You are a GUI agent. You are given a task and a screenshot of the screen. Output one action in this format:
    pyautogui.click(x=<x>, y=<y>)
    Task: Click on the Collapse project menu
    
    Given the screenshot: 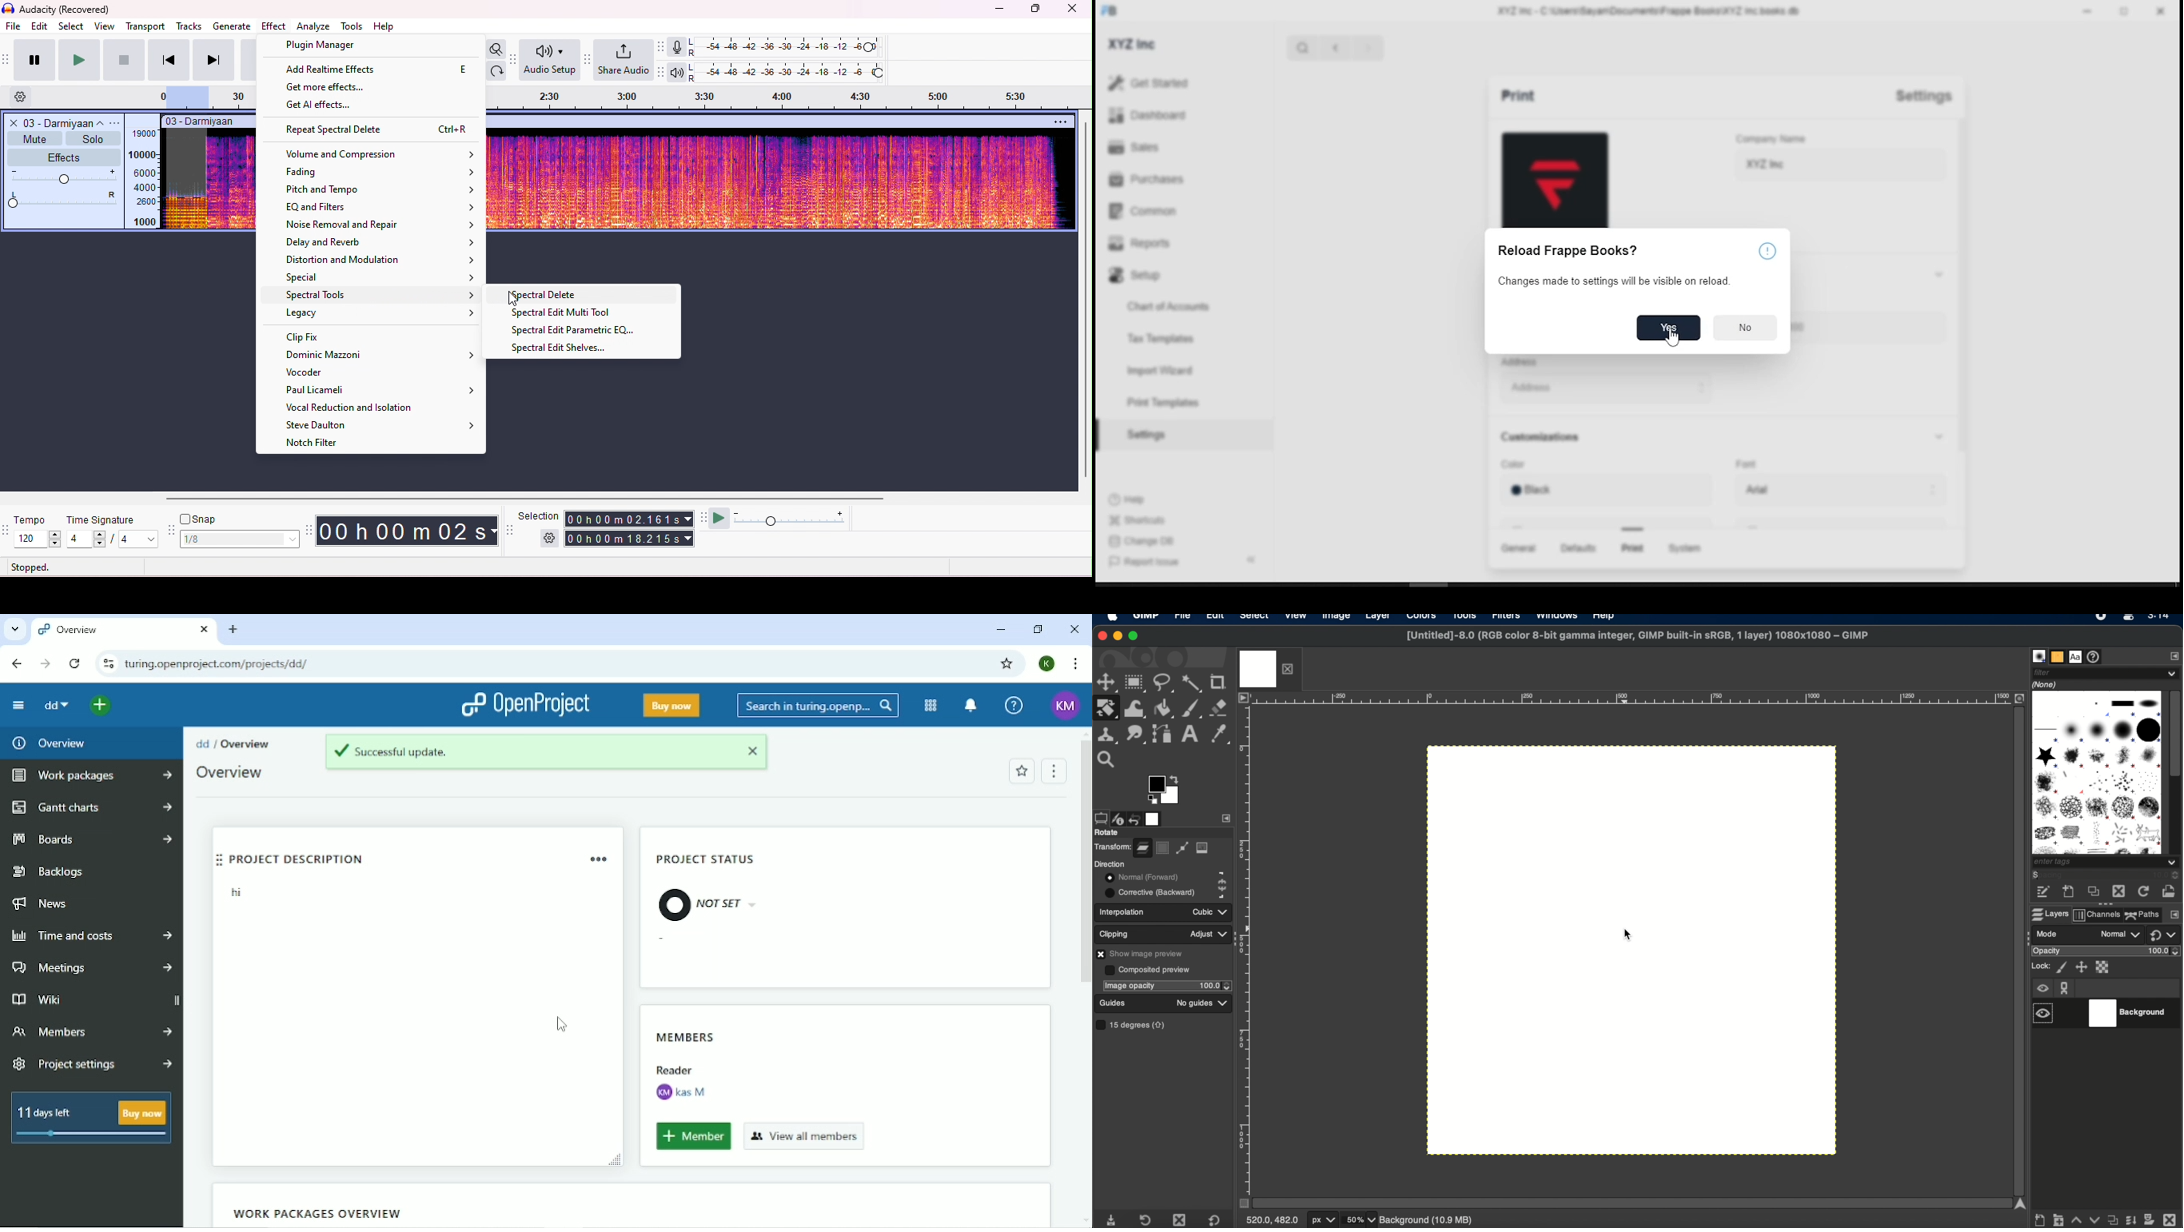 What is the action you would take?
    pyautogui.click(x=18, y=705)
    